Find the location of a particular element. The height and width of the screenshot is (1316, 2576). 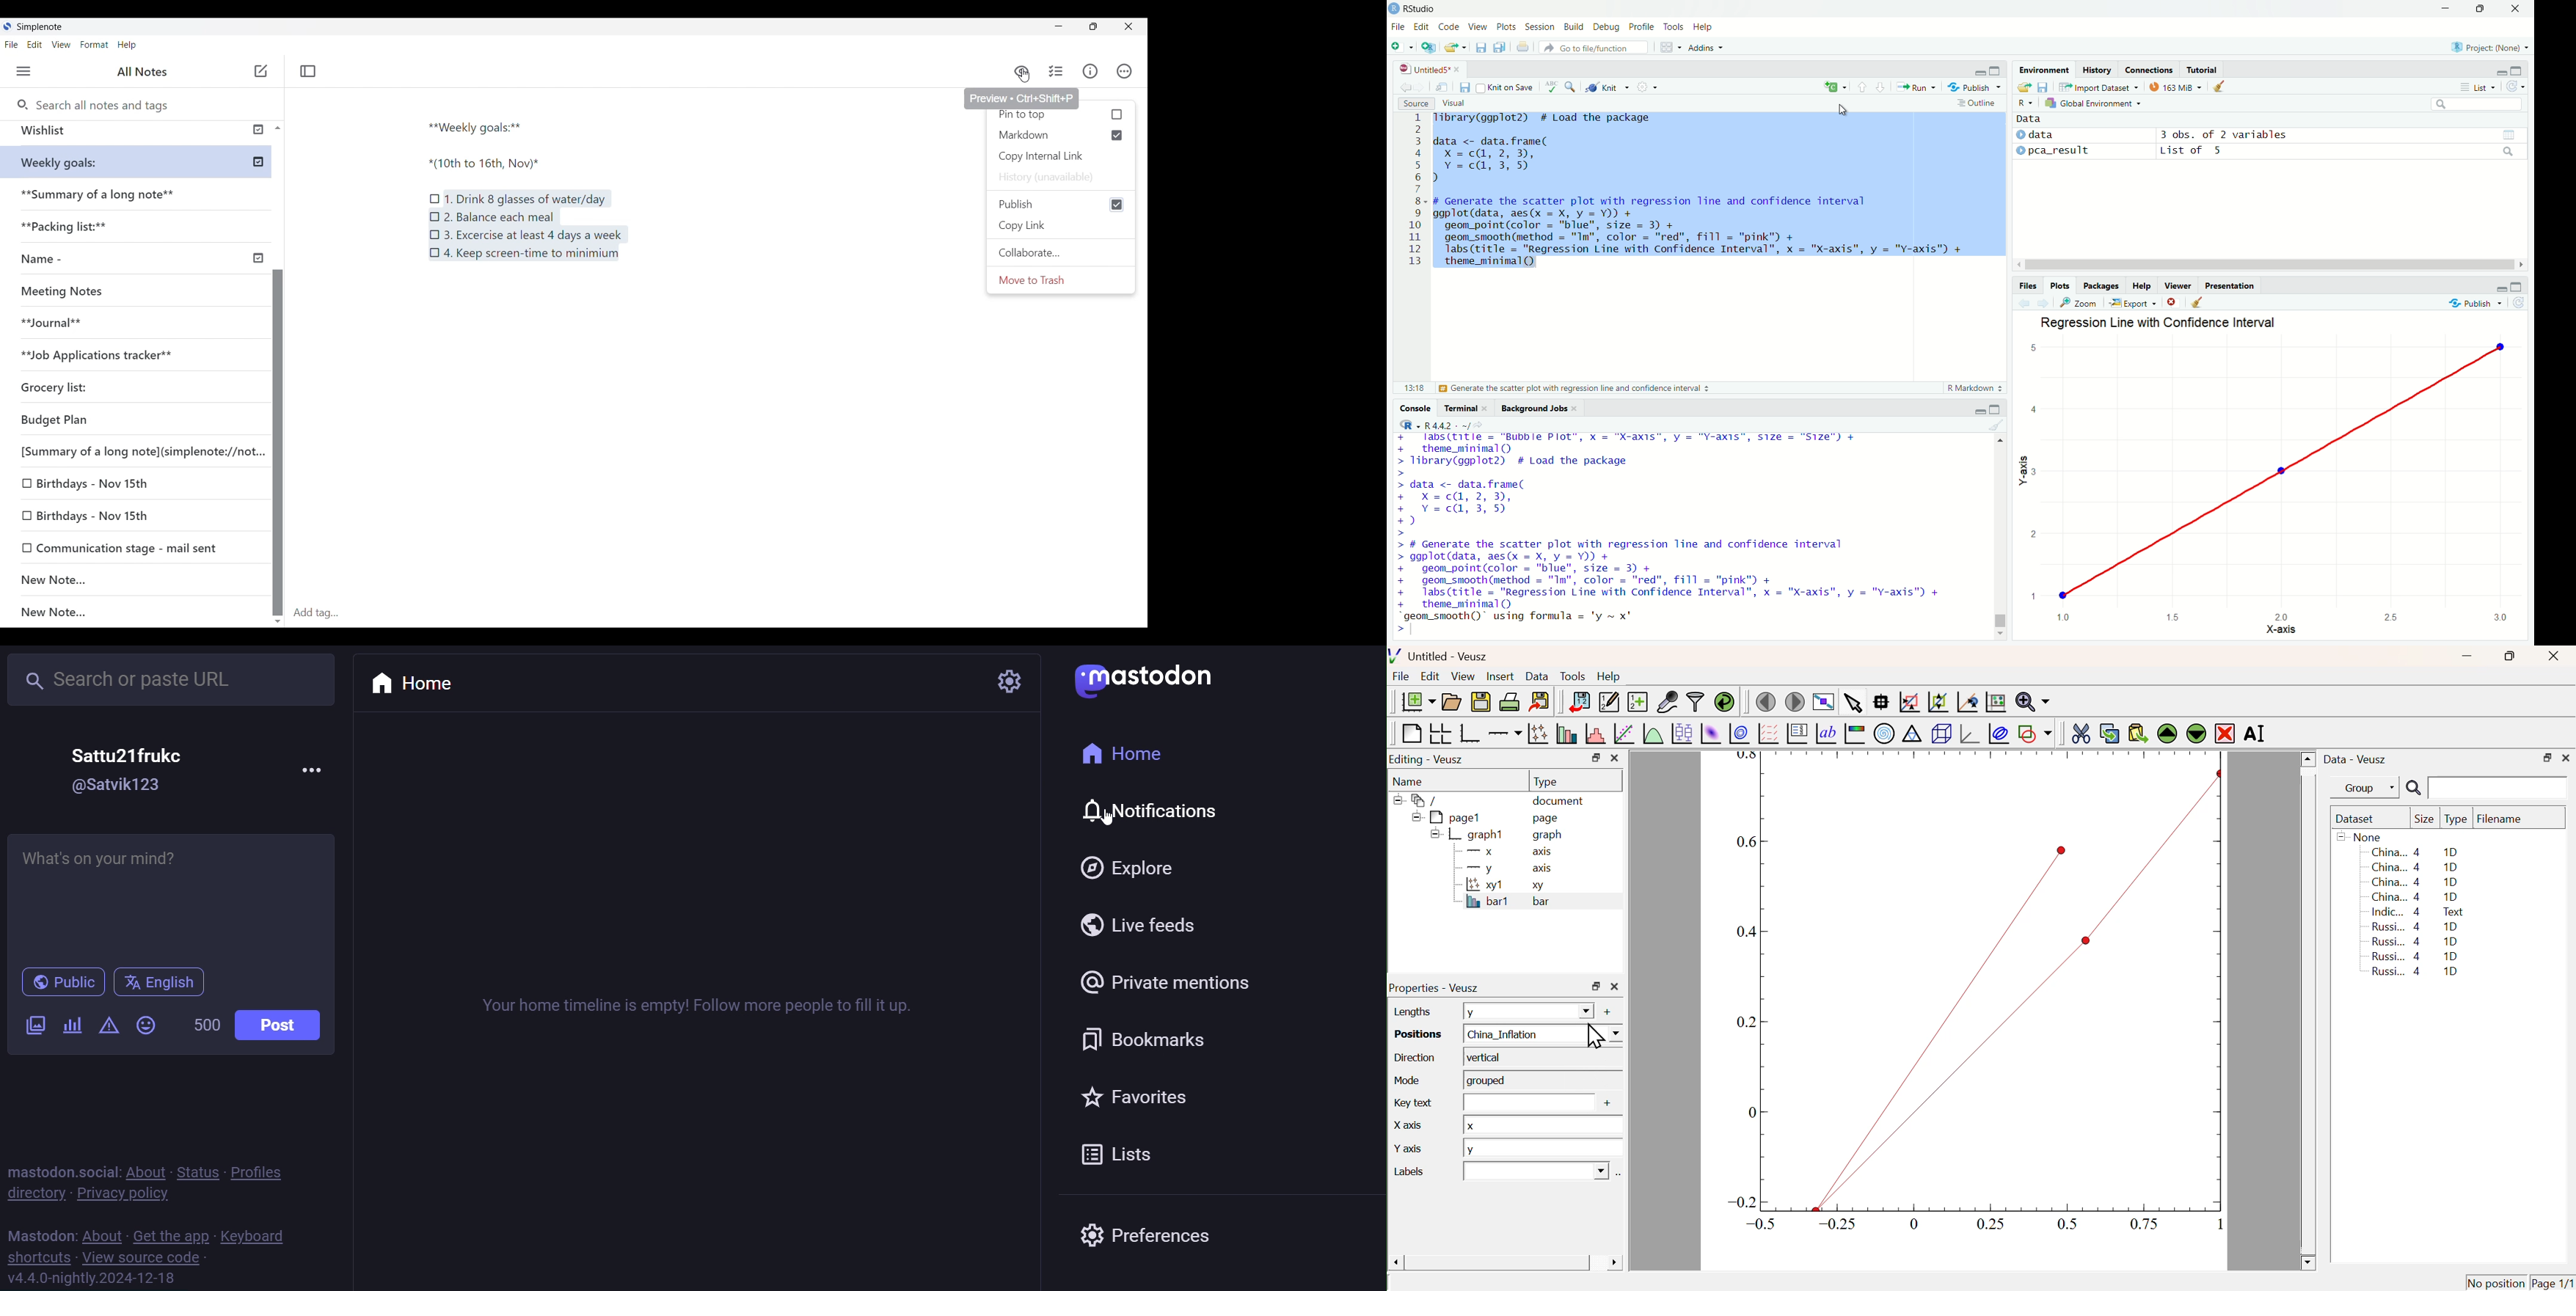

Checklist icon is located at coordinates (435, 233).